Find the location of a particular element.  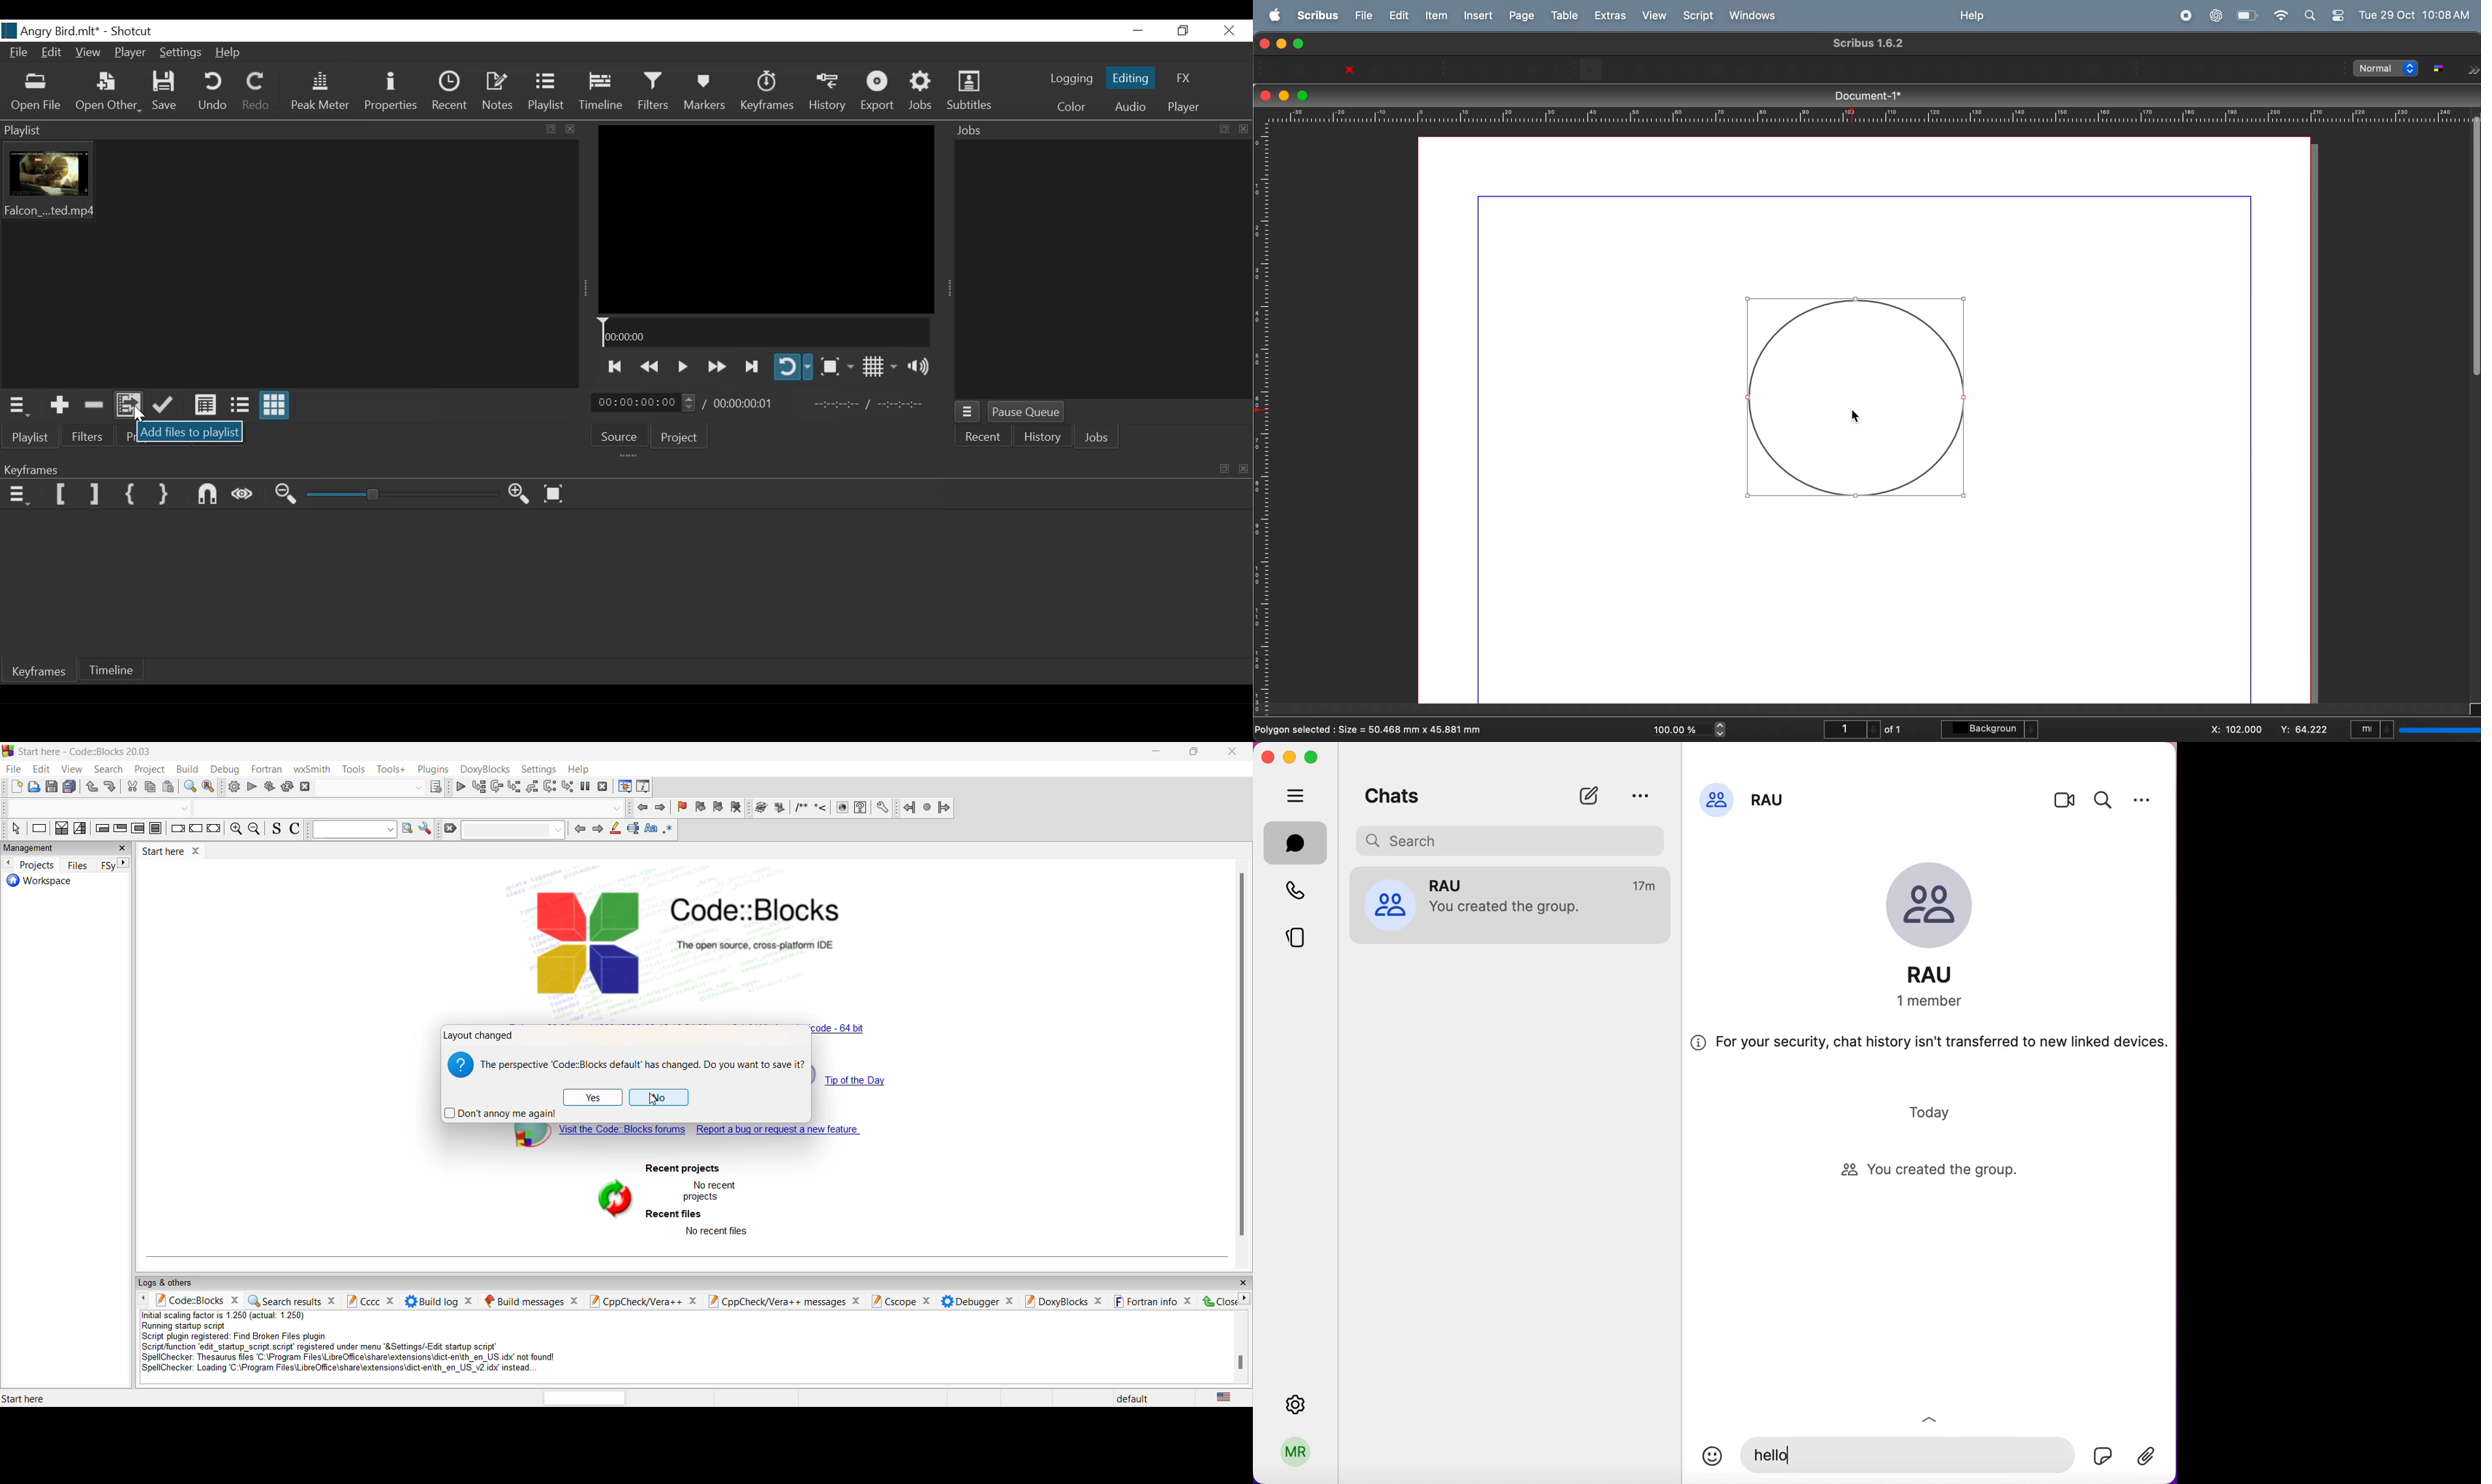

jump forward is located at coordinates (944, 808).